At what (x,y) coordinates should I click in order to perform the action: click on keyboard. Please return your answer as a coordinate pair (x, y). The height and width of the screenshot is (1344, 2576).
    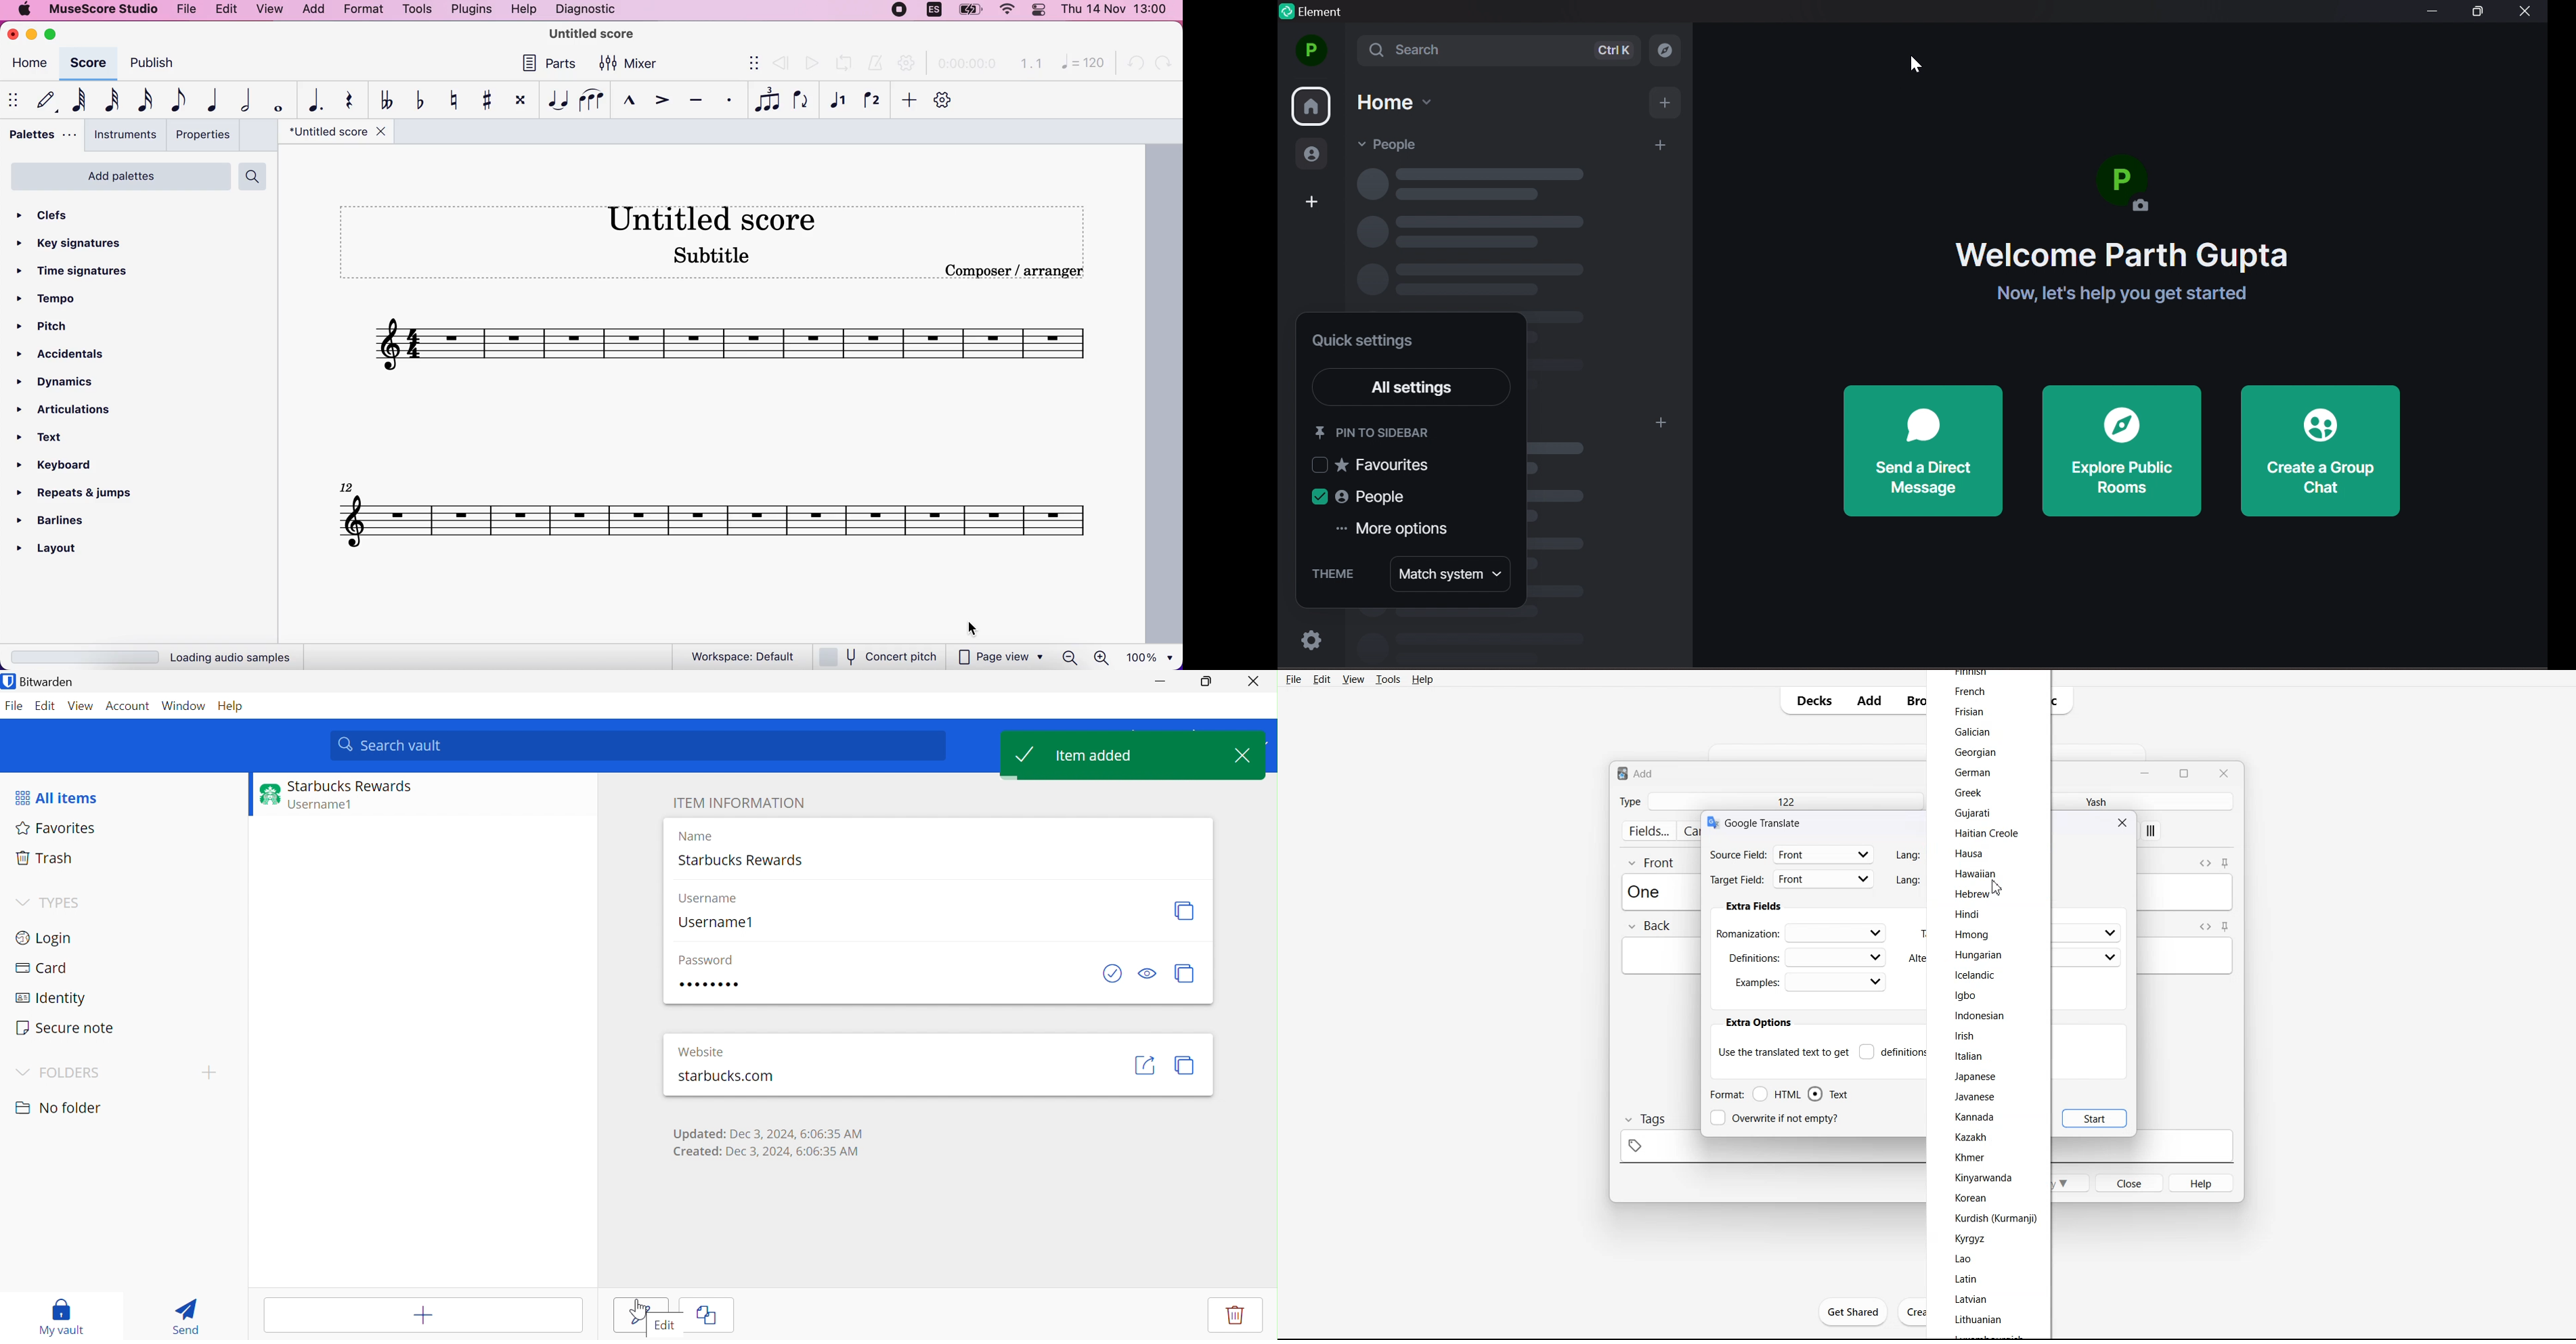
    Looking at the image, I should click on (61, 466).